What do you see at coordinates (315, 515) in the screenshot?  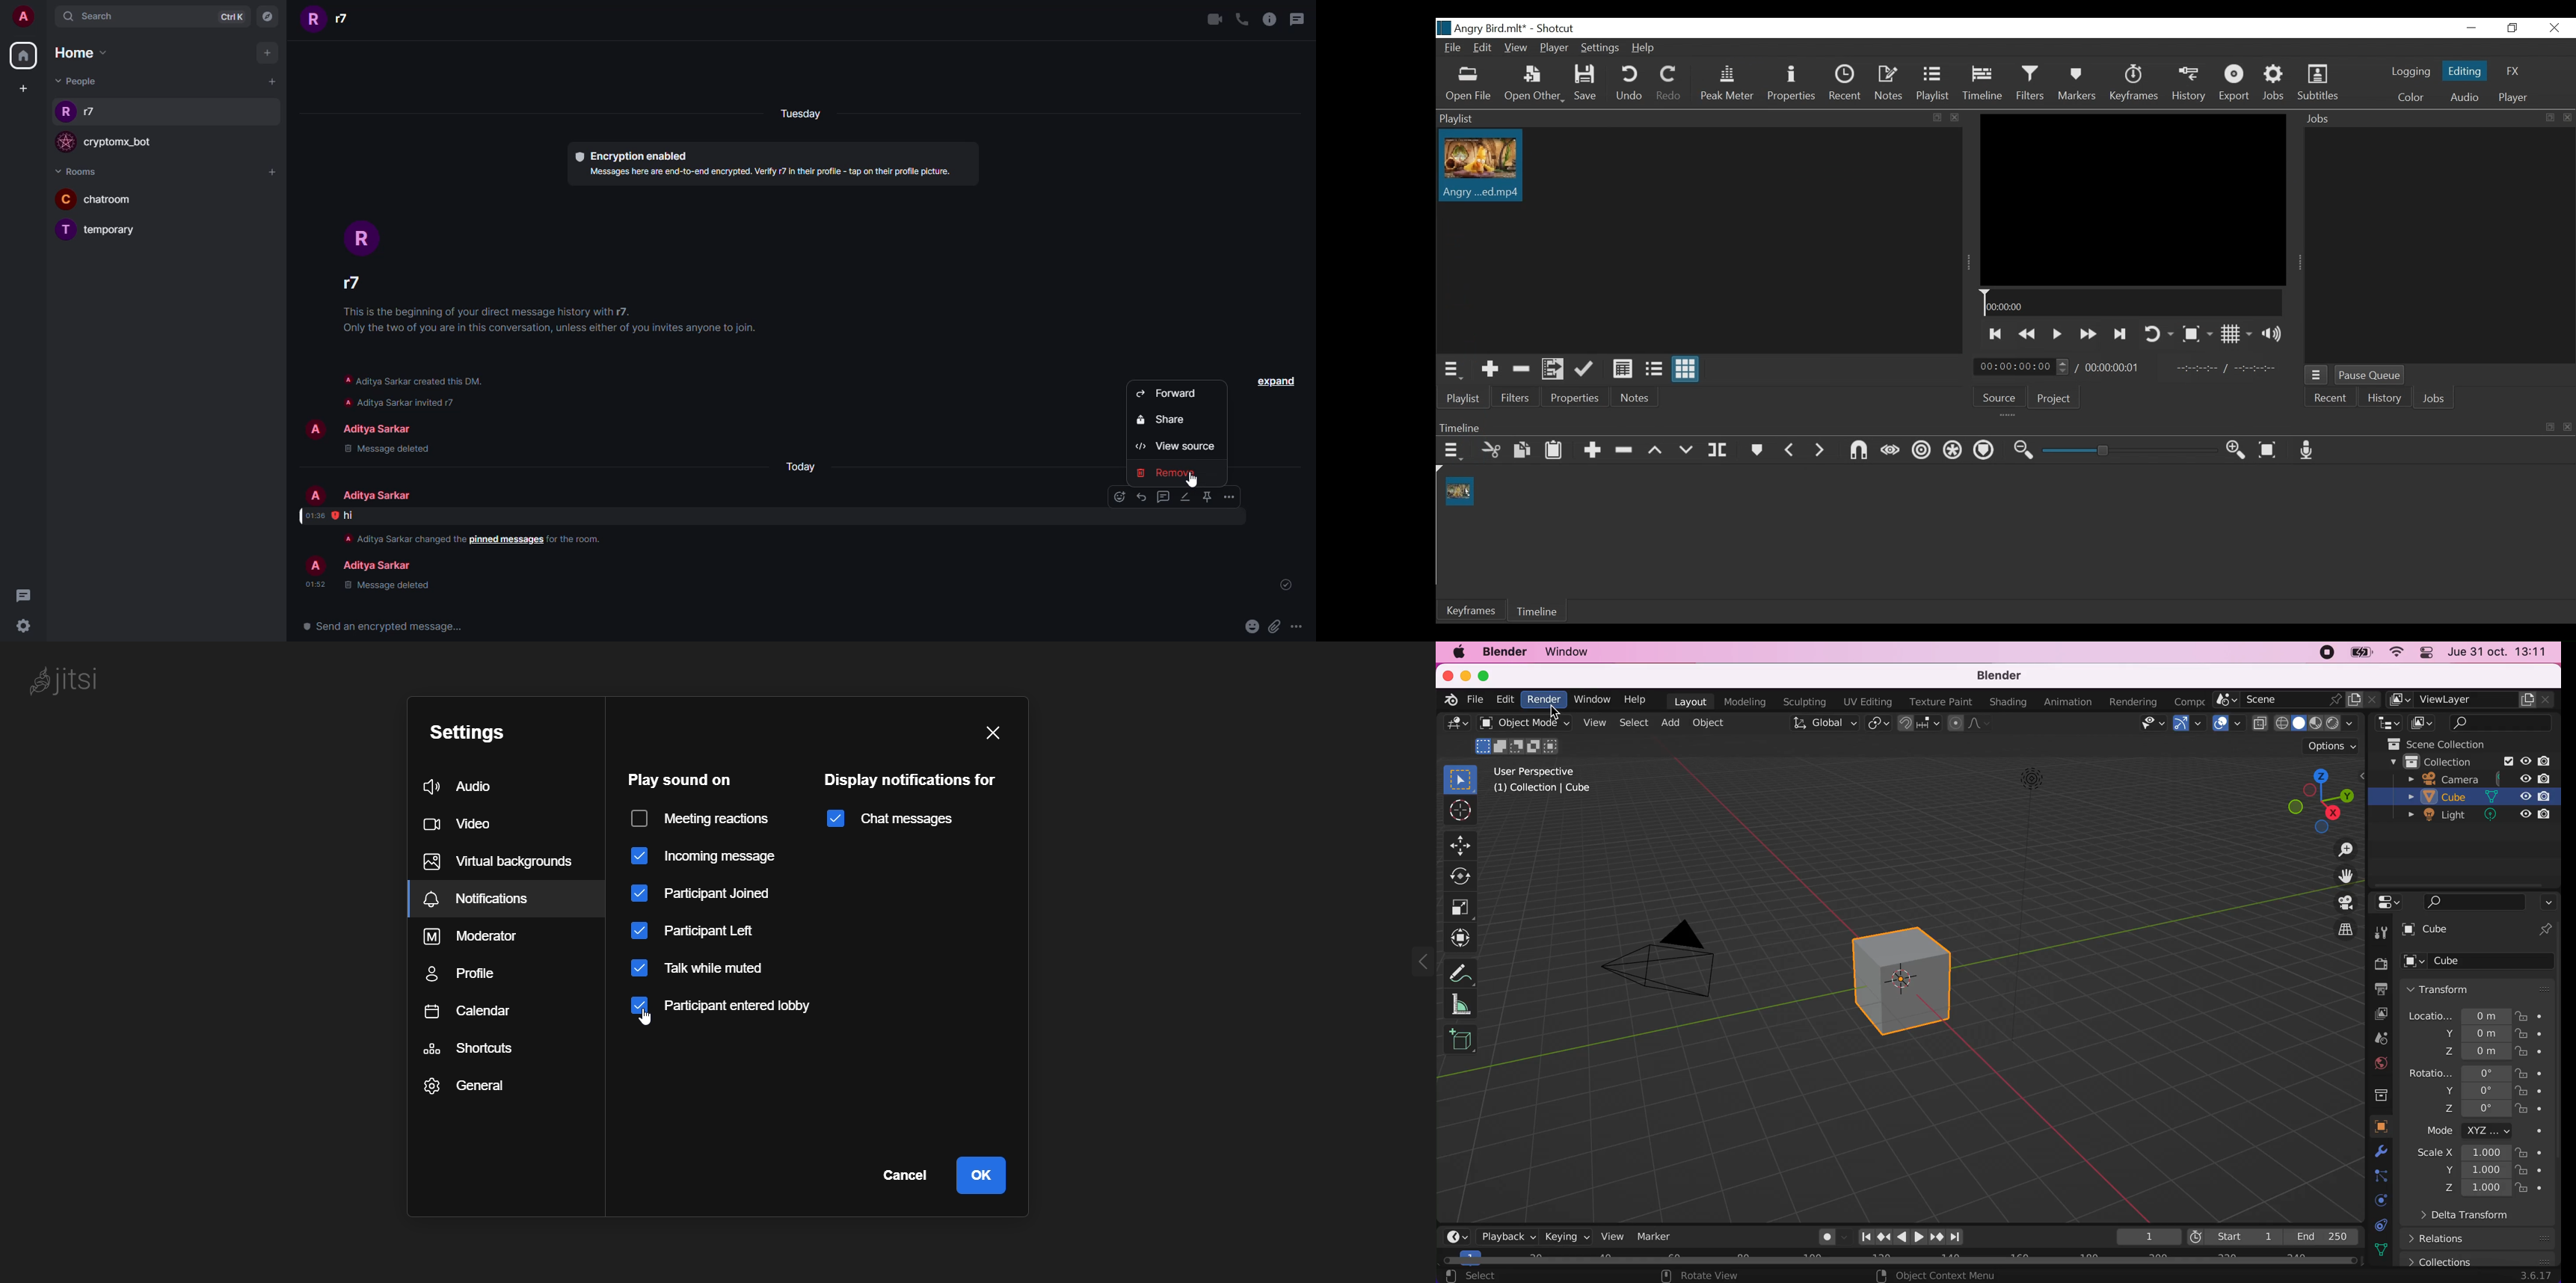 I see `time` at bounding box center [315, 515].